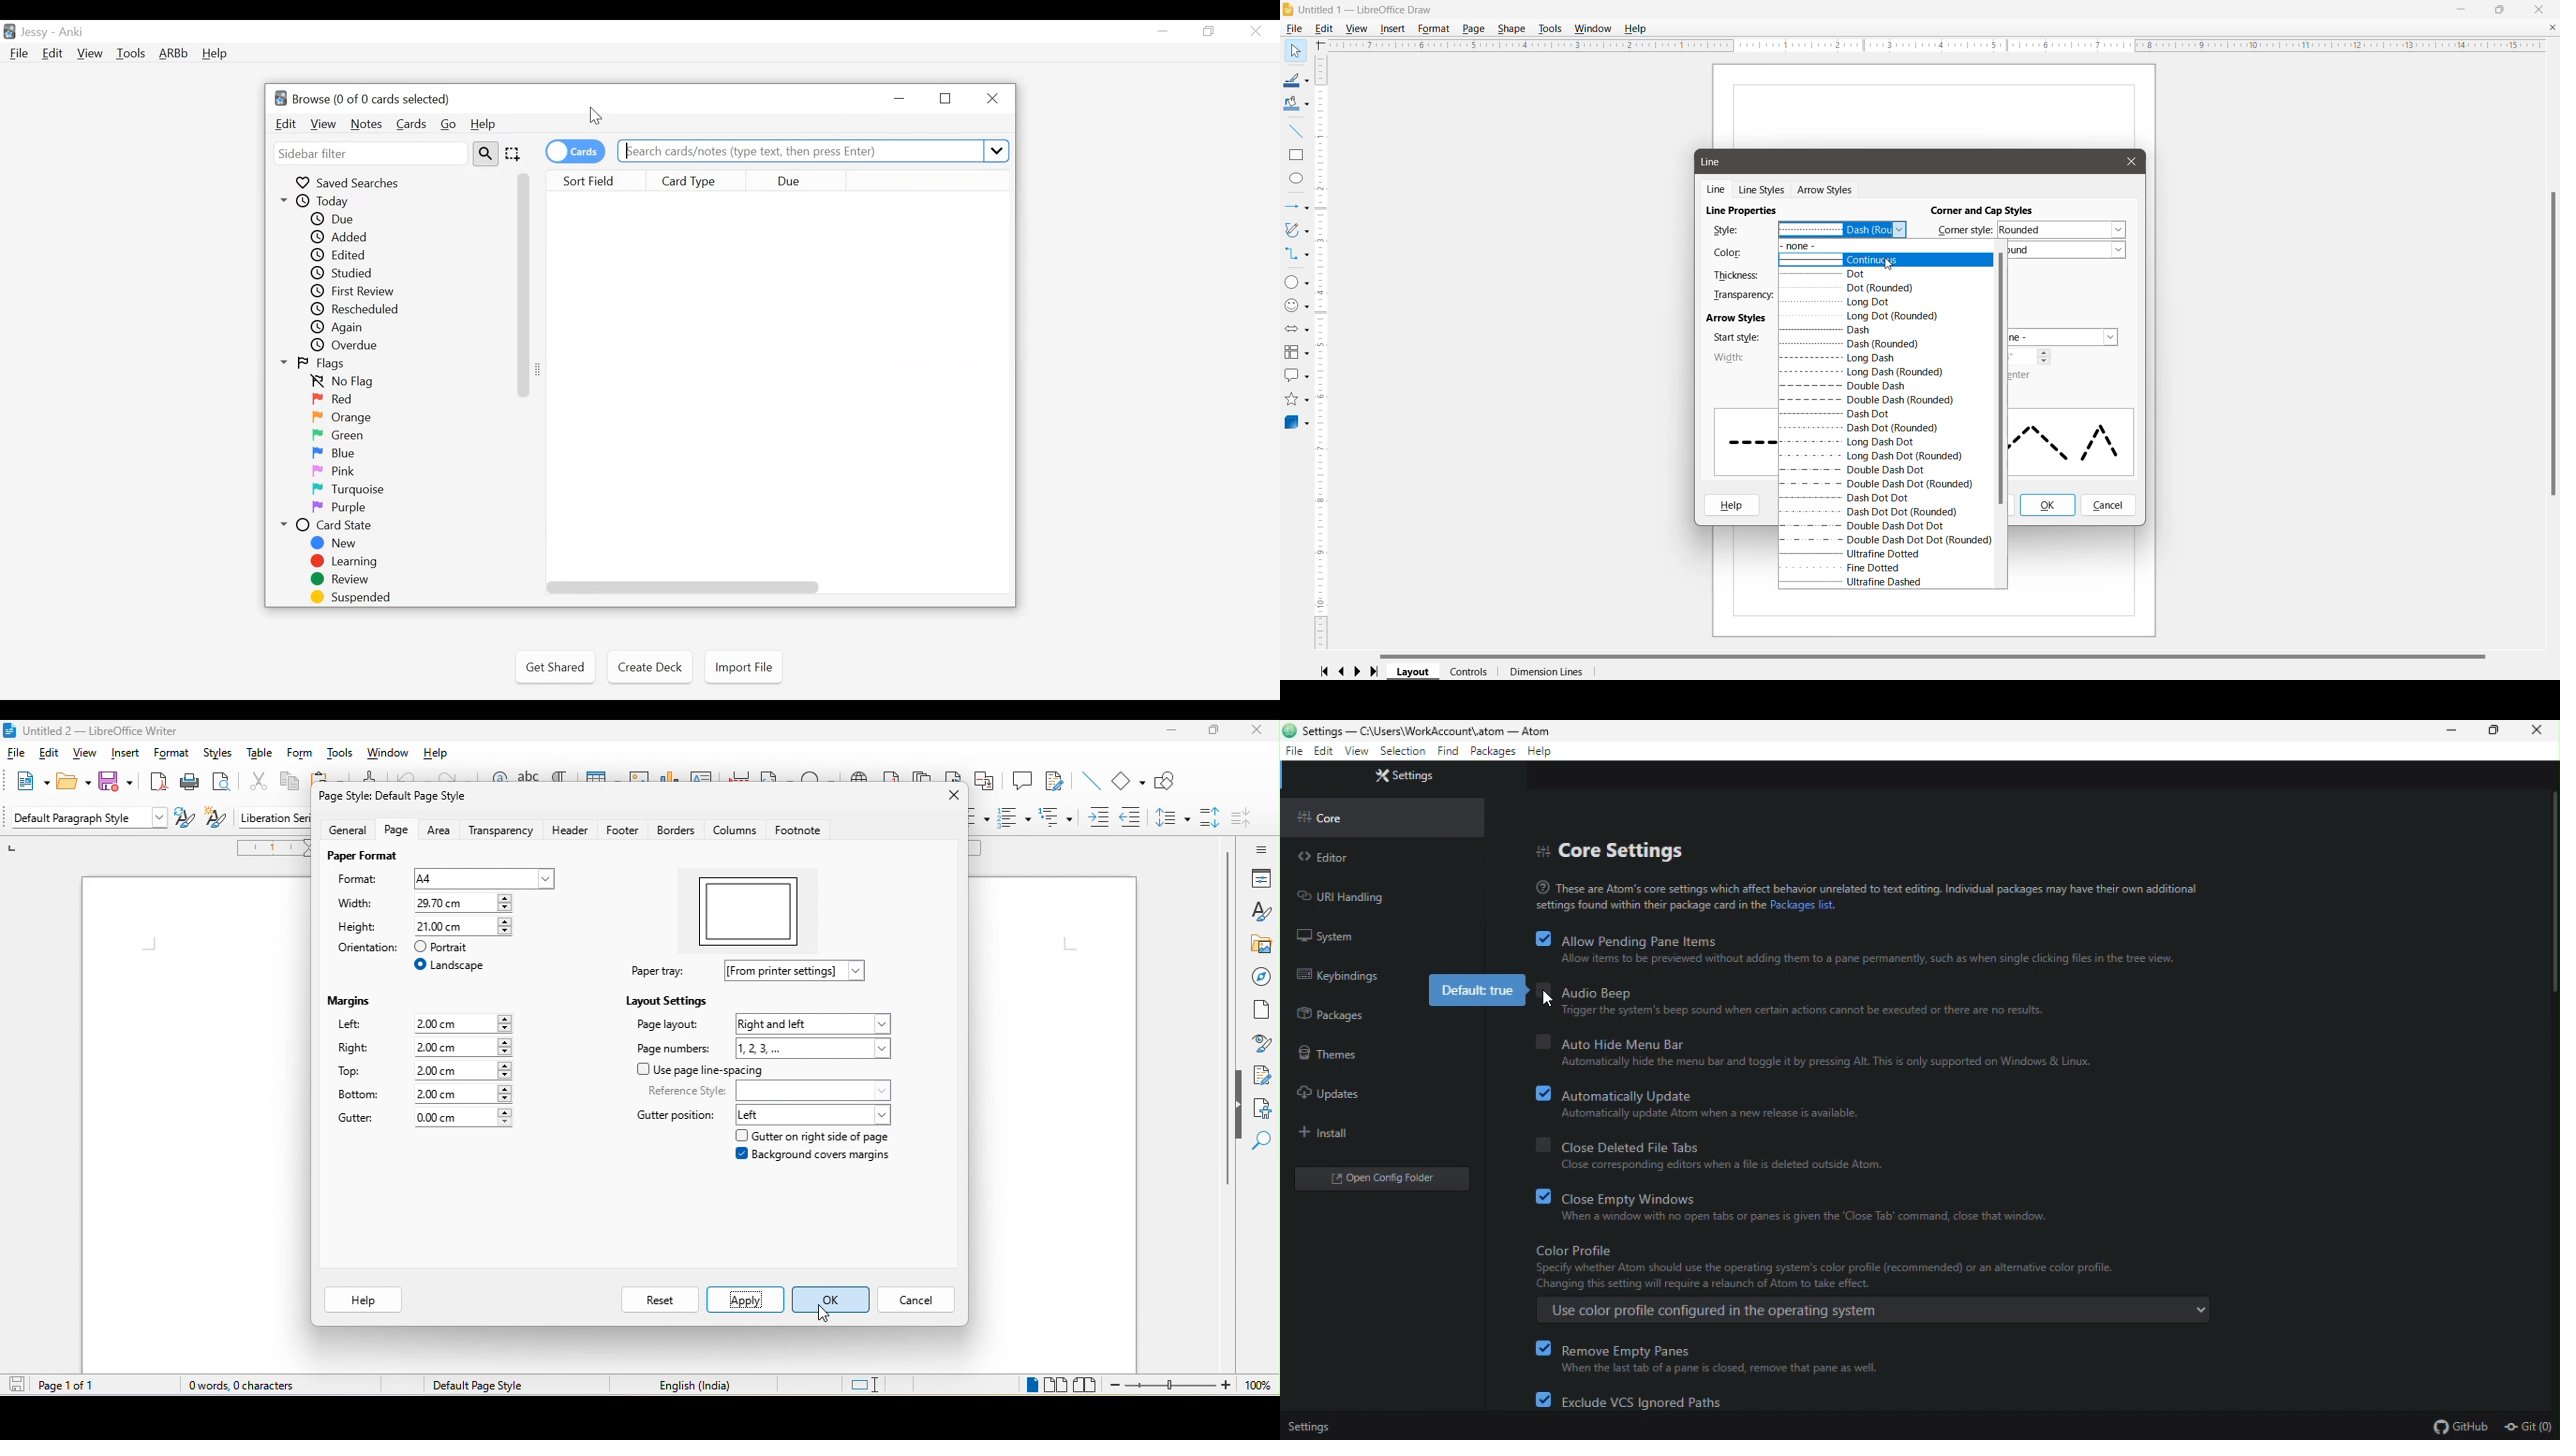 The height and width of the screenshot is (1456, 2576). I want to click on Saved Searches, so click(355, 182).